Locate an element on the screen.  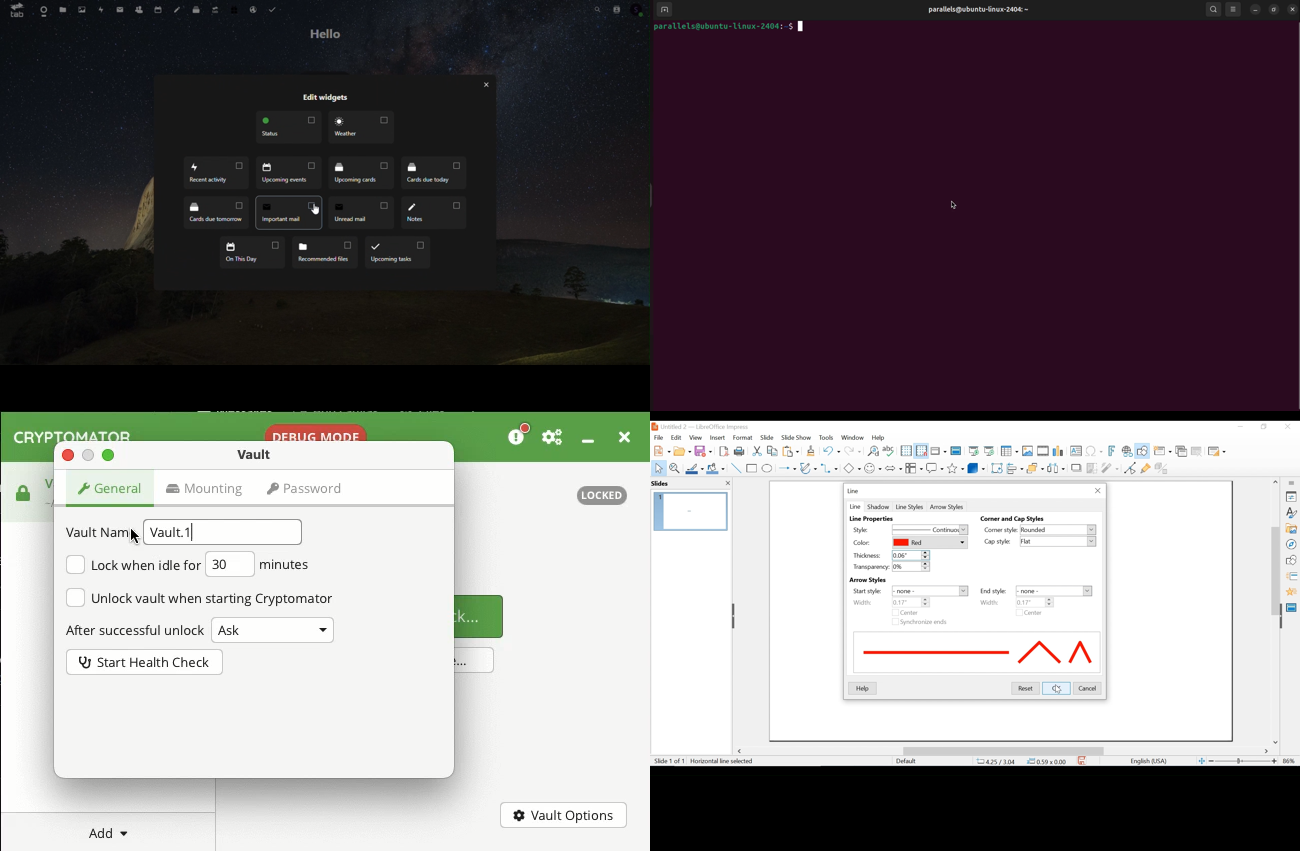
Activity is located at coordinates (101, 10).